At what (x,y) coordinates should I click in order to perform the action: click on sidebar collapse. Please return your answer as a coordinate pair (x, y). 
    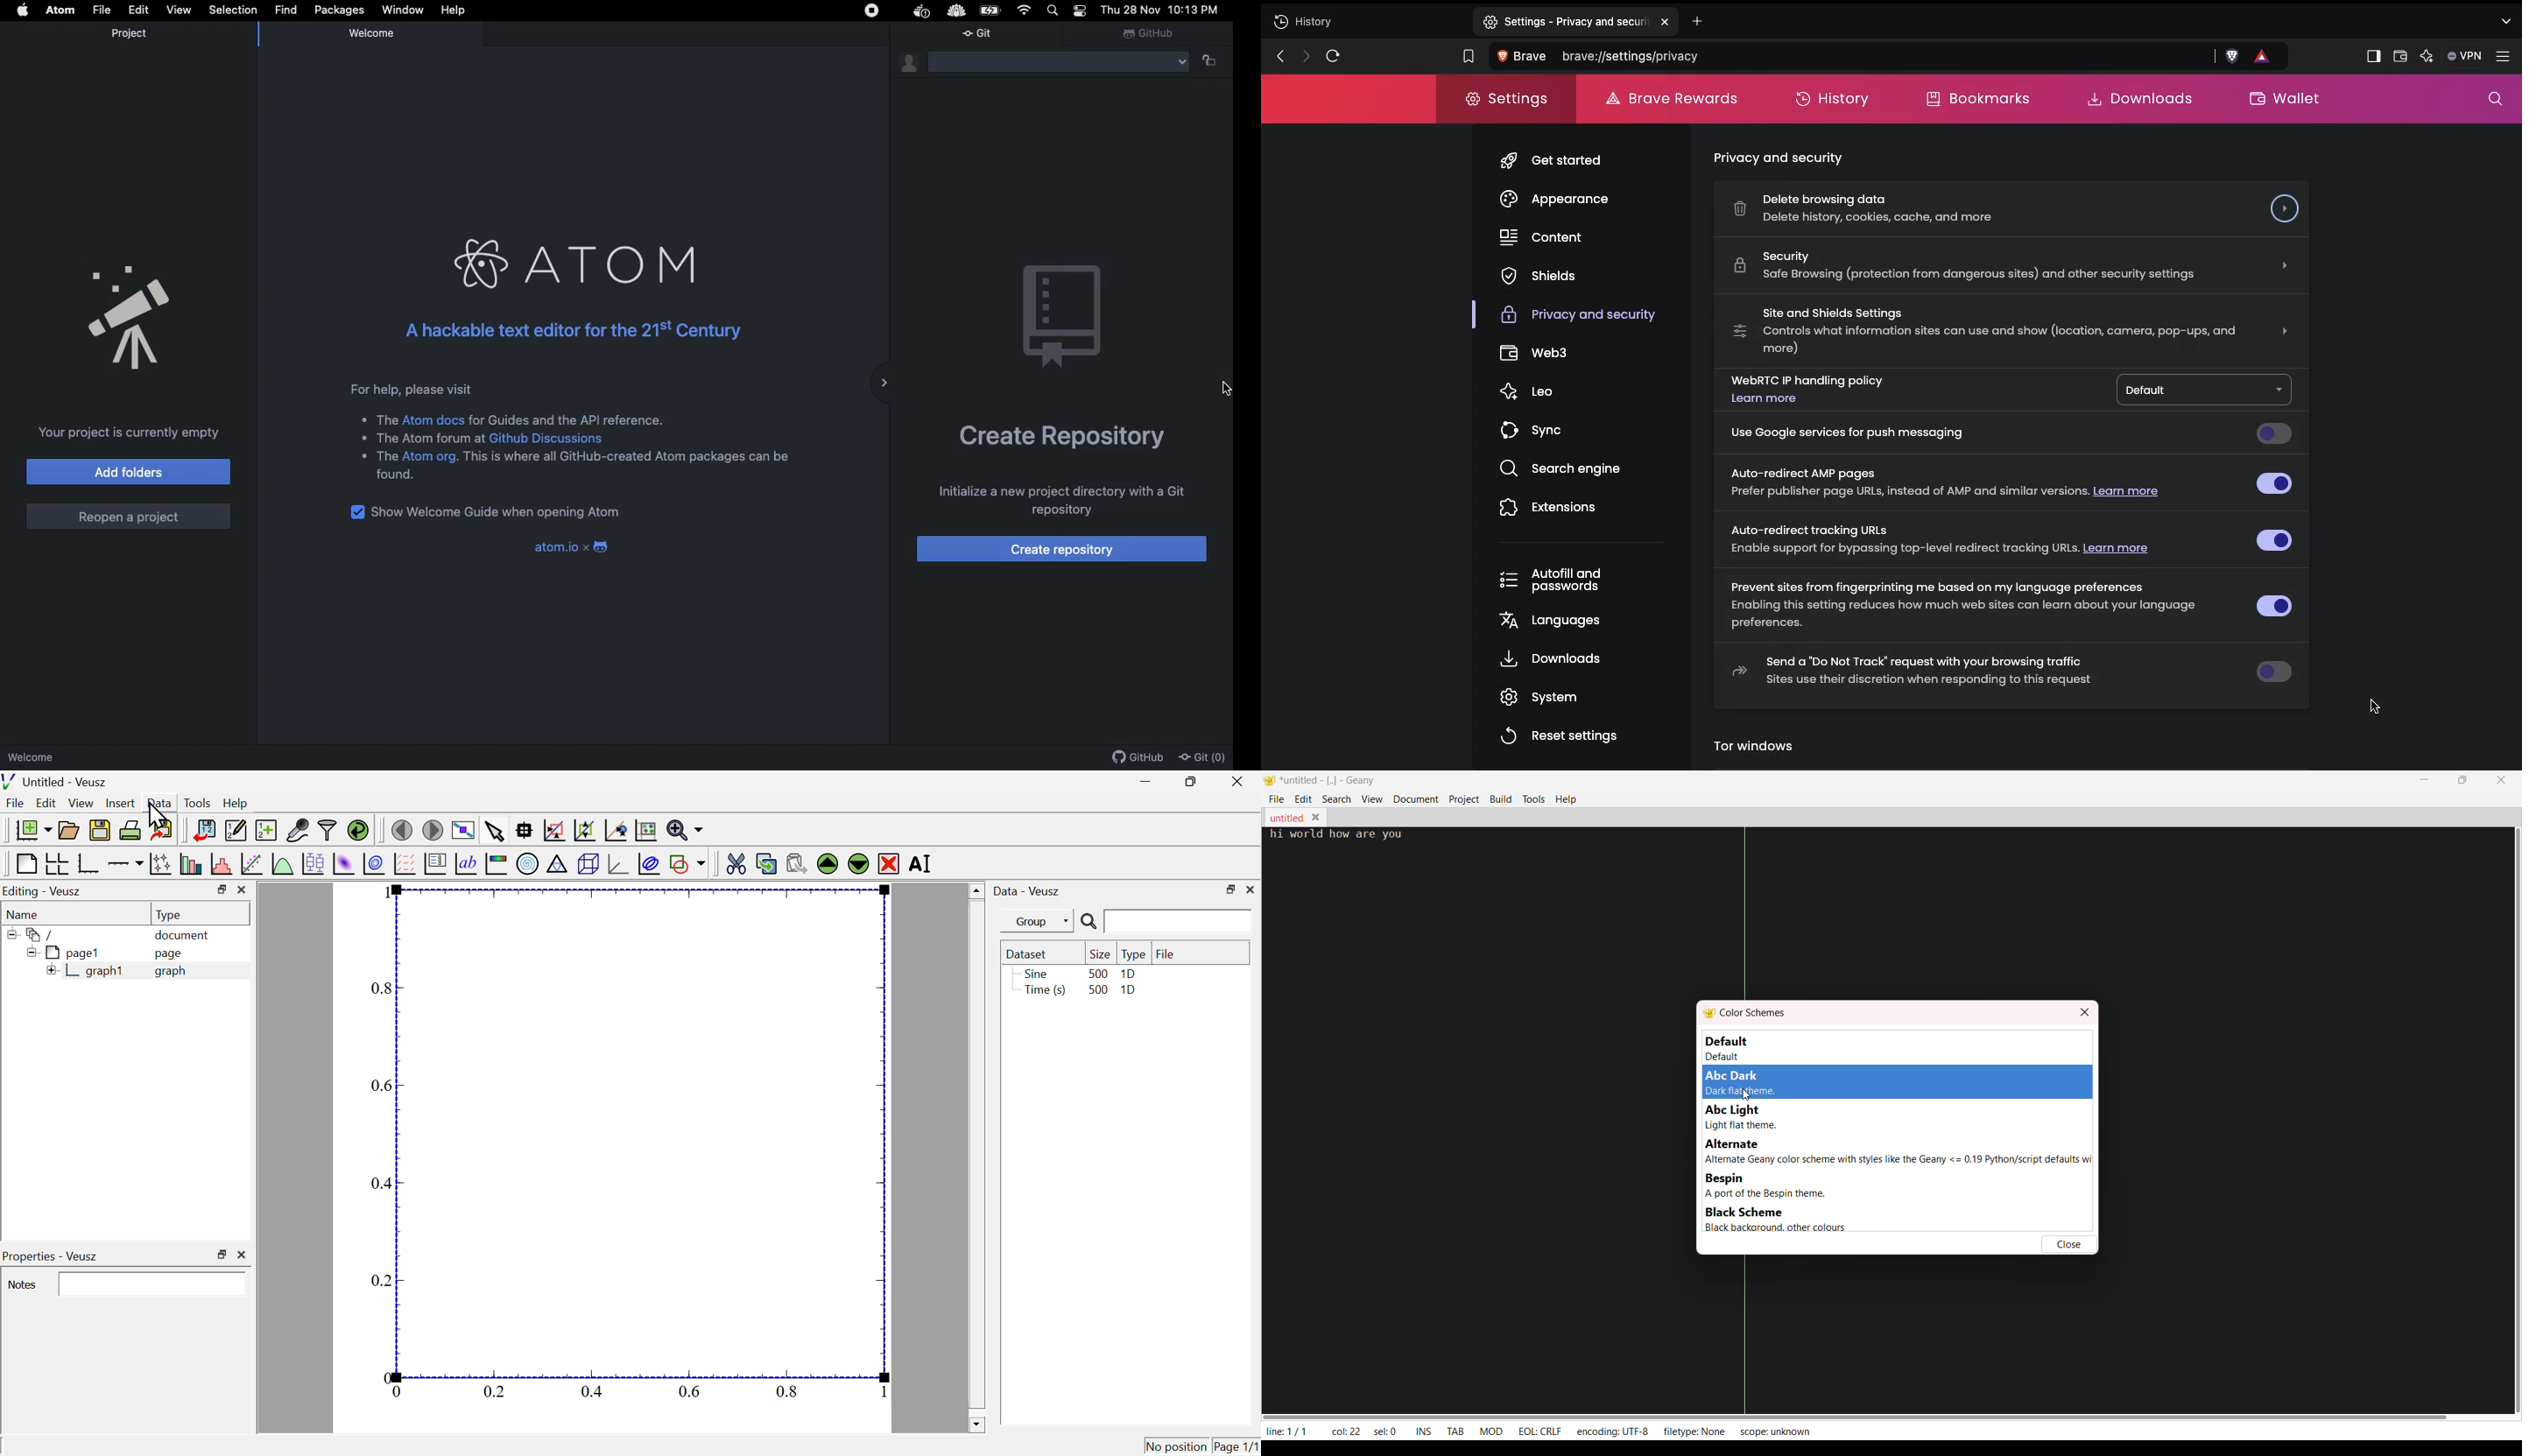
    Looking at the image, I should click on (886, 386).